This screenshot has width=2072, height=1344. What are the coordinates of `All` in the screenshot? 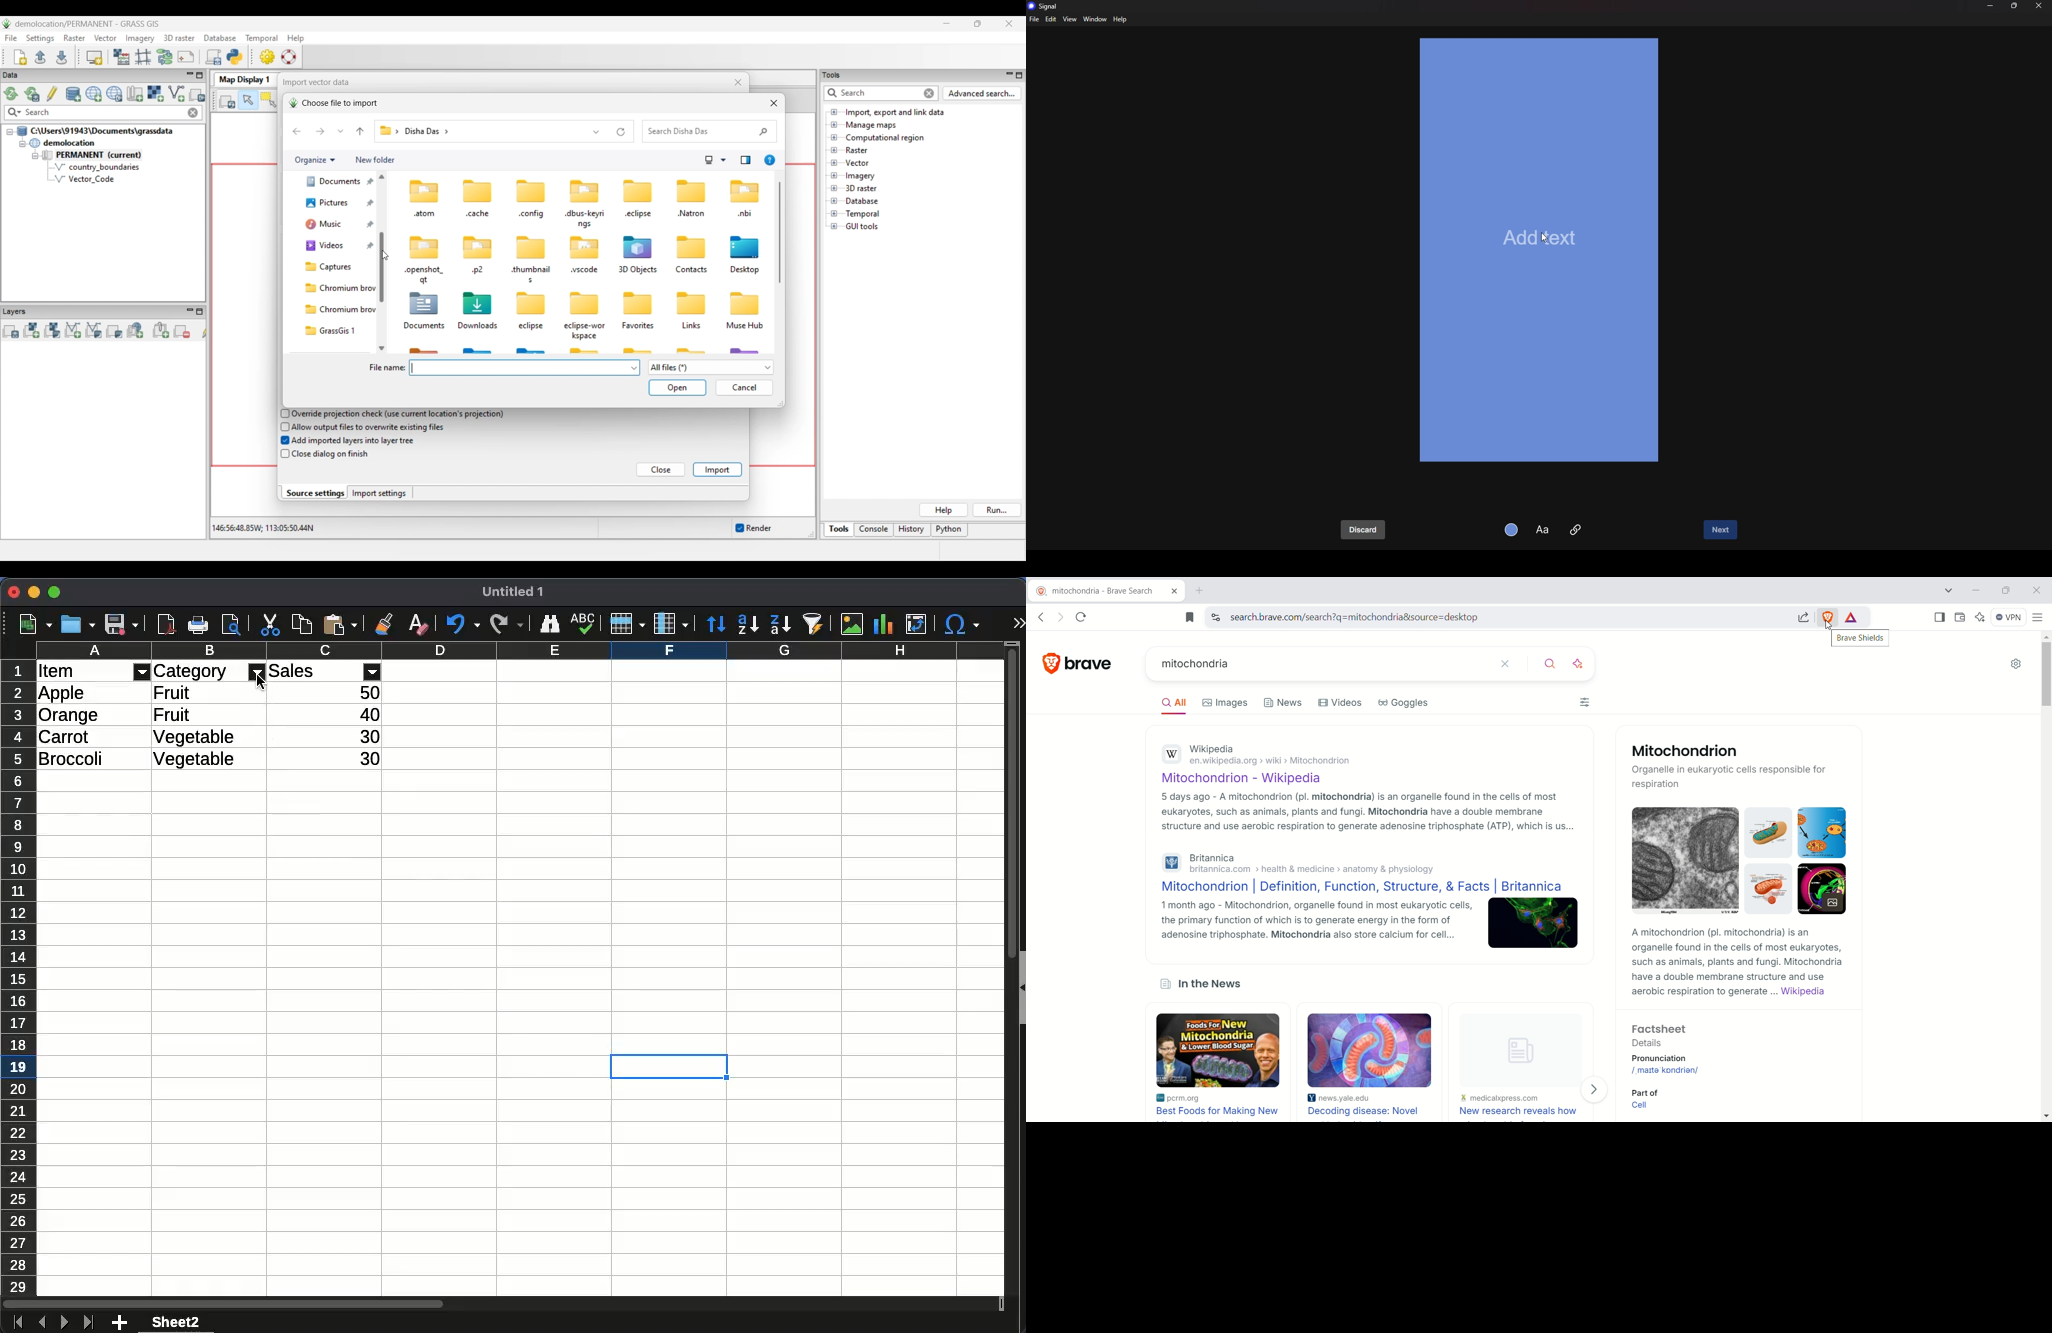 It's located at (1177, 705).